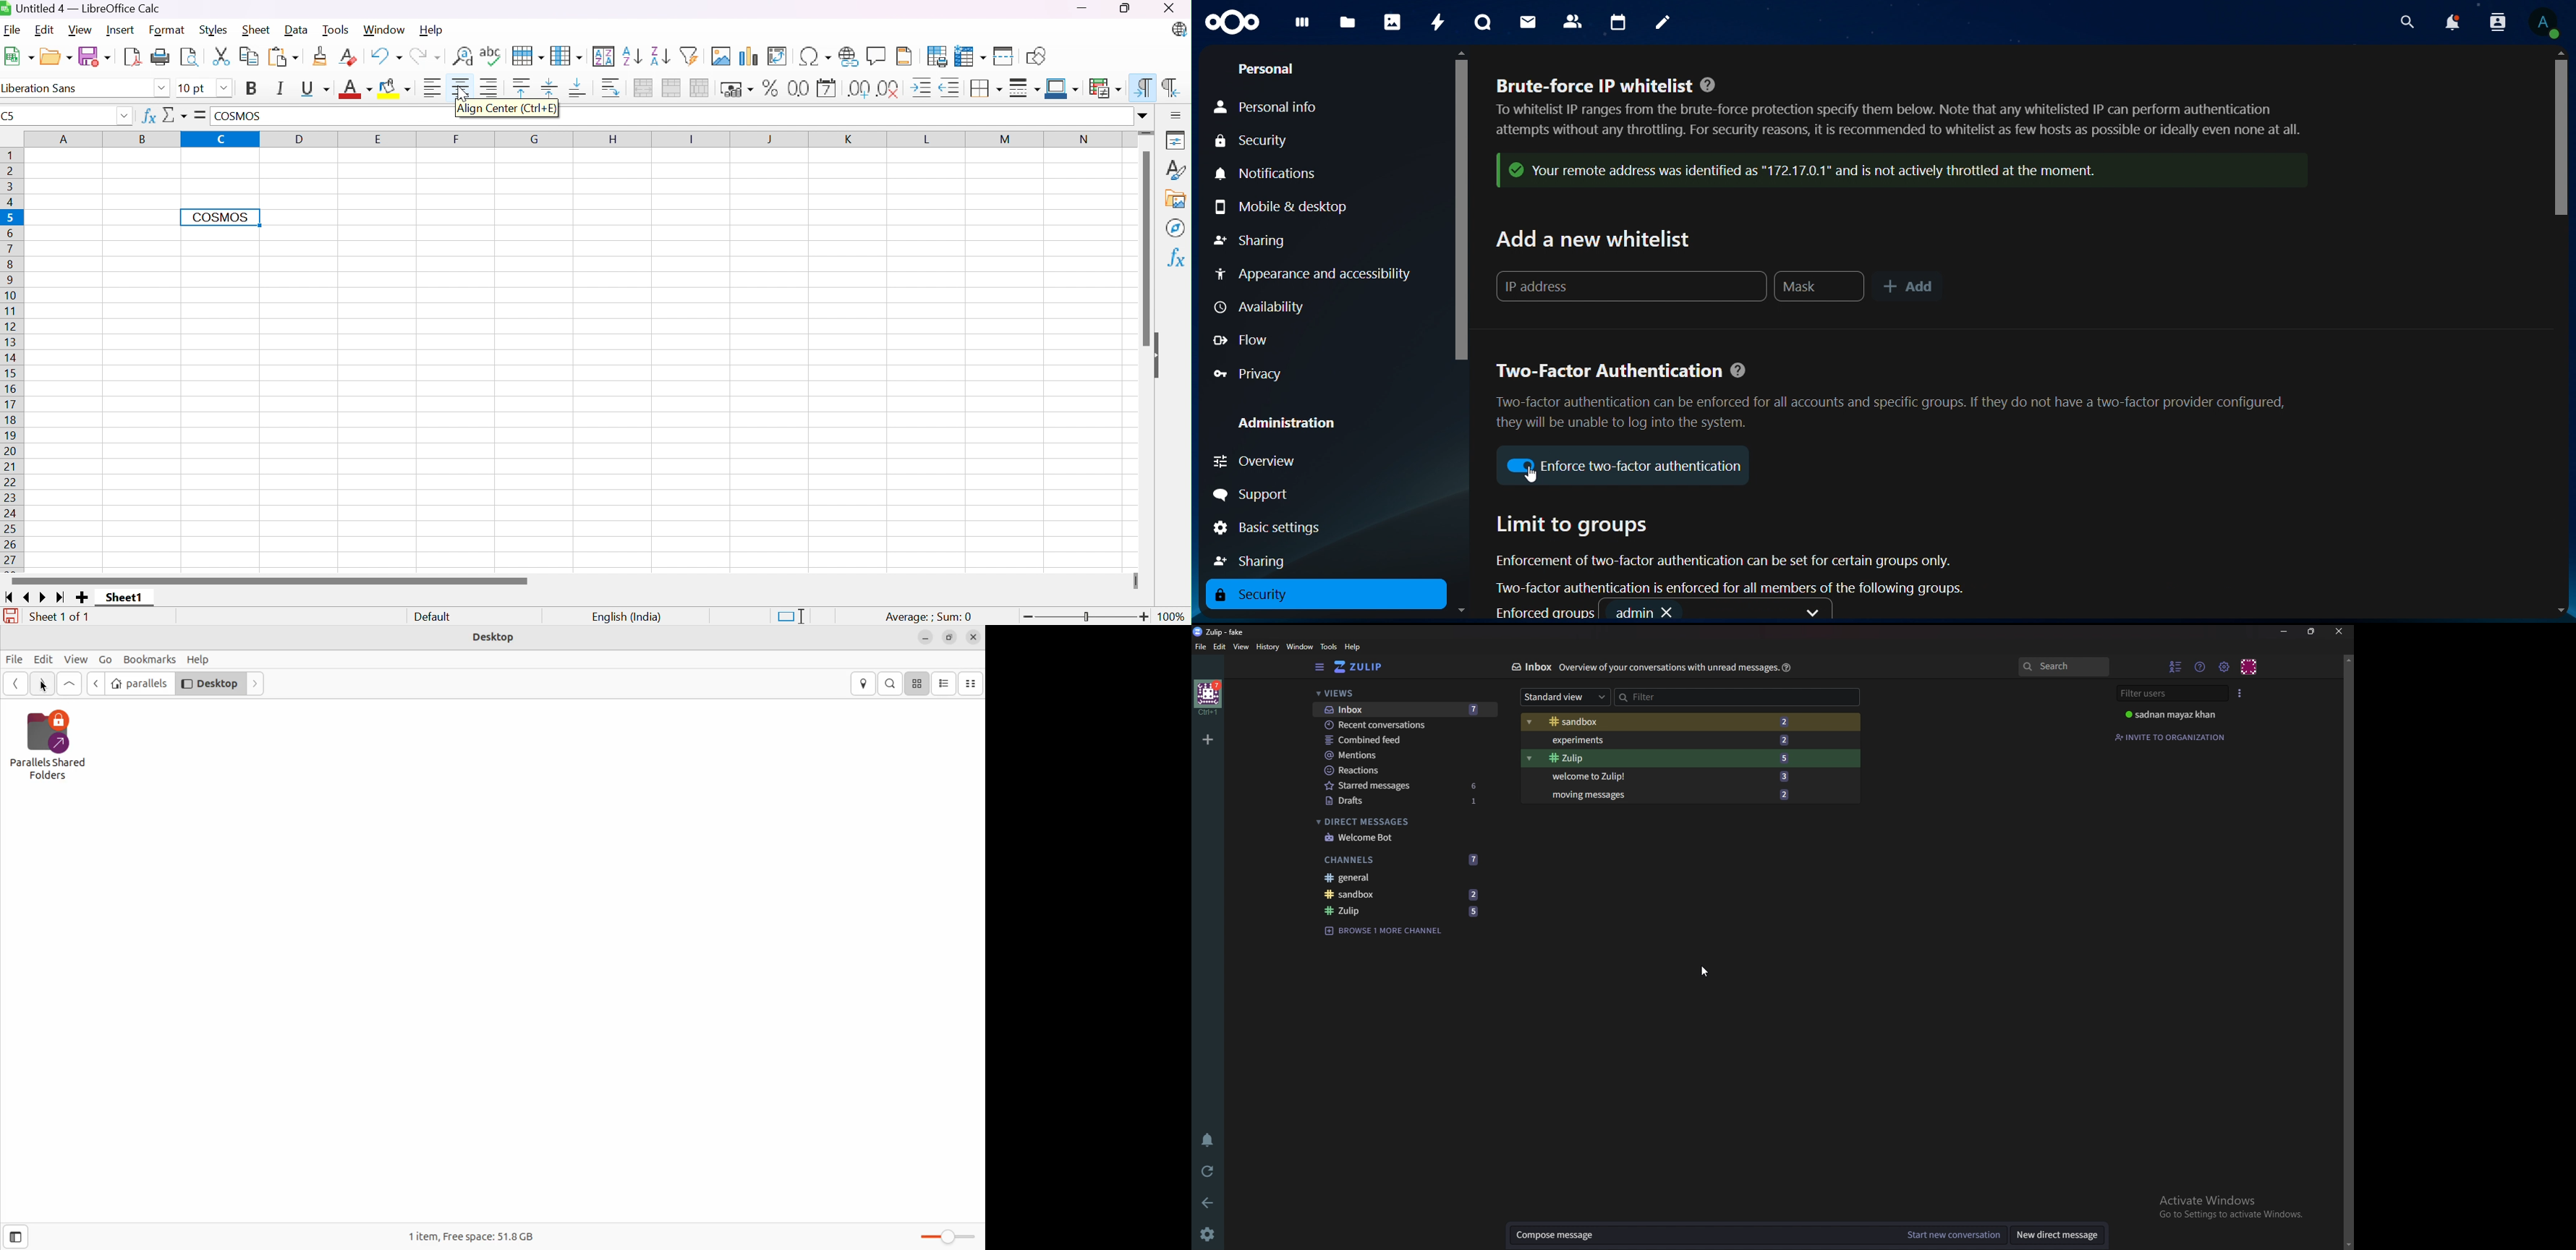 This screenshot has width=2576, height=1260. What do you see at coordinates (385, 30) in the screenshot?
I see `Window` at bounding box center [385, 30].